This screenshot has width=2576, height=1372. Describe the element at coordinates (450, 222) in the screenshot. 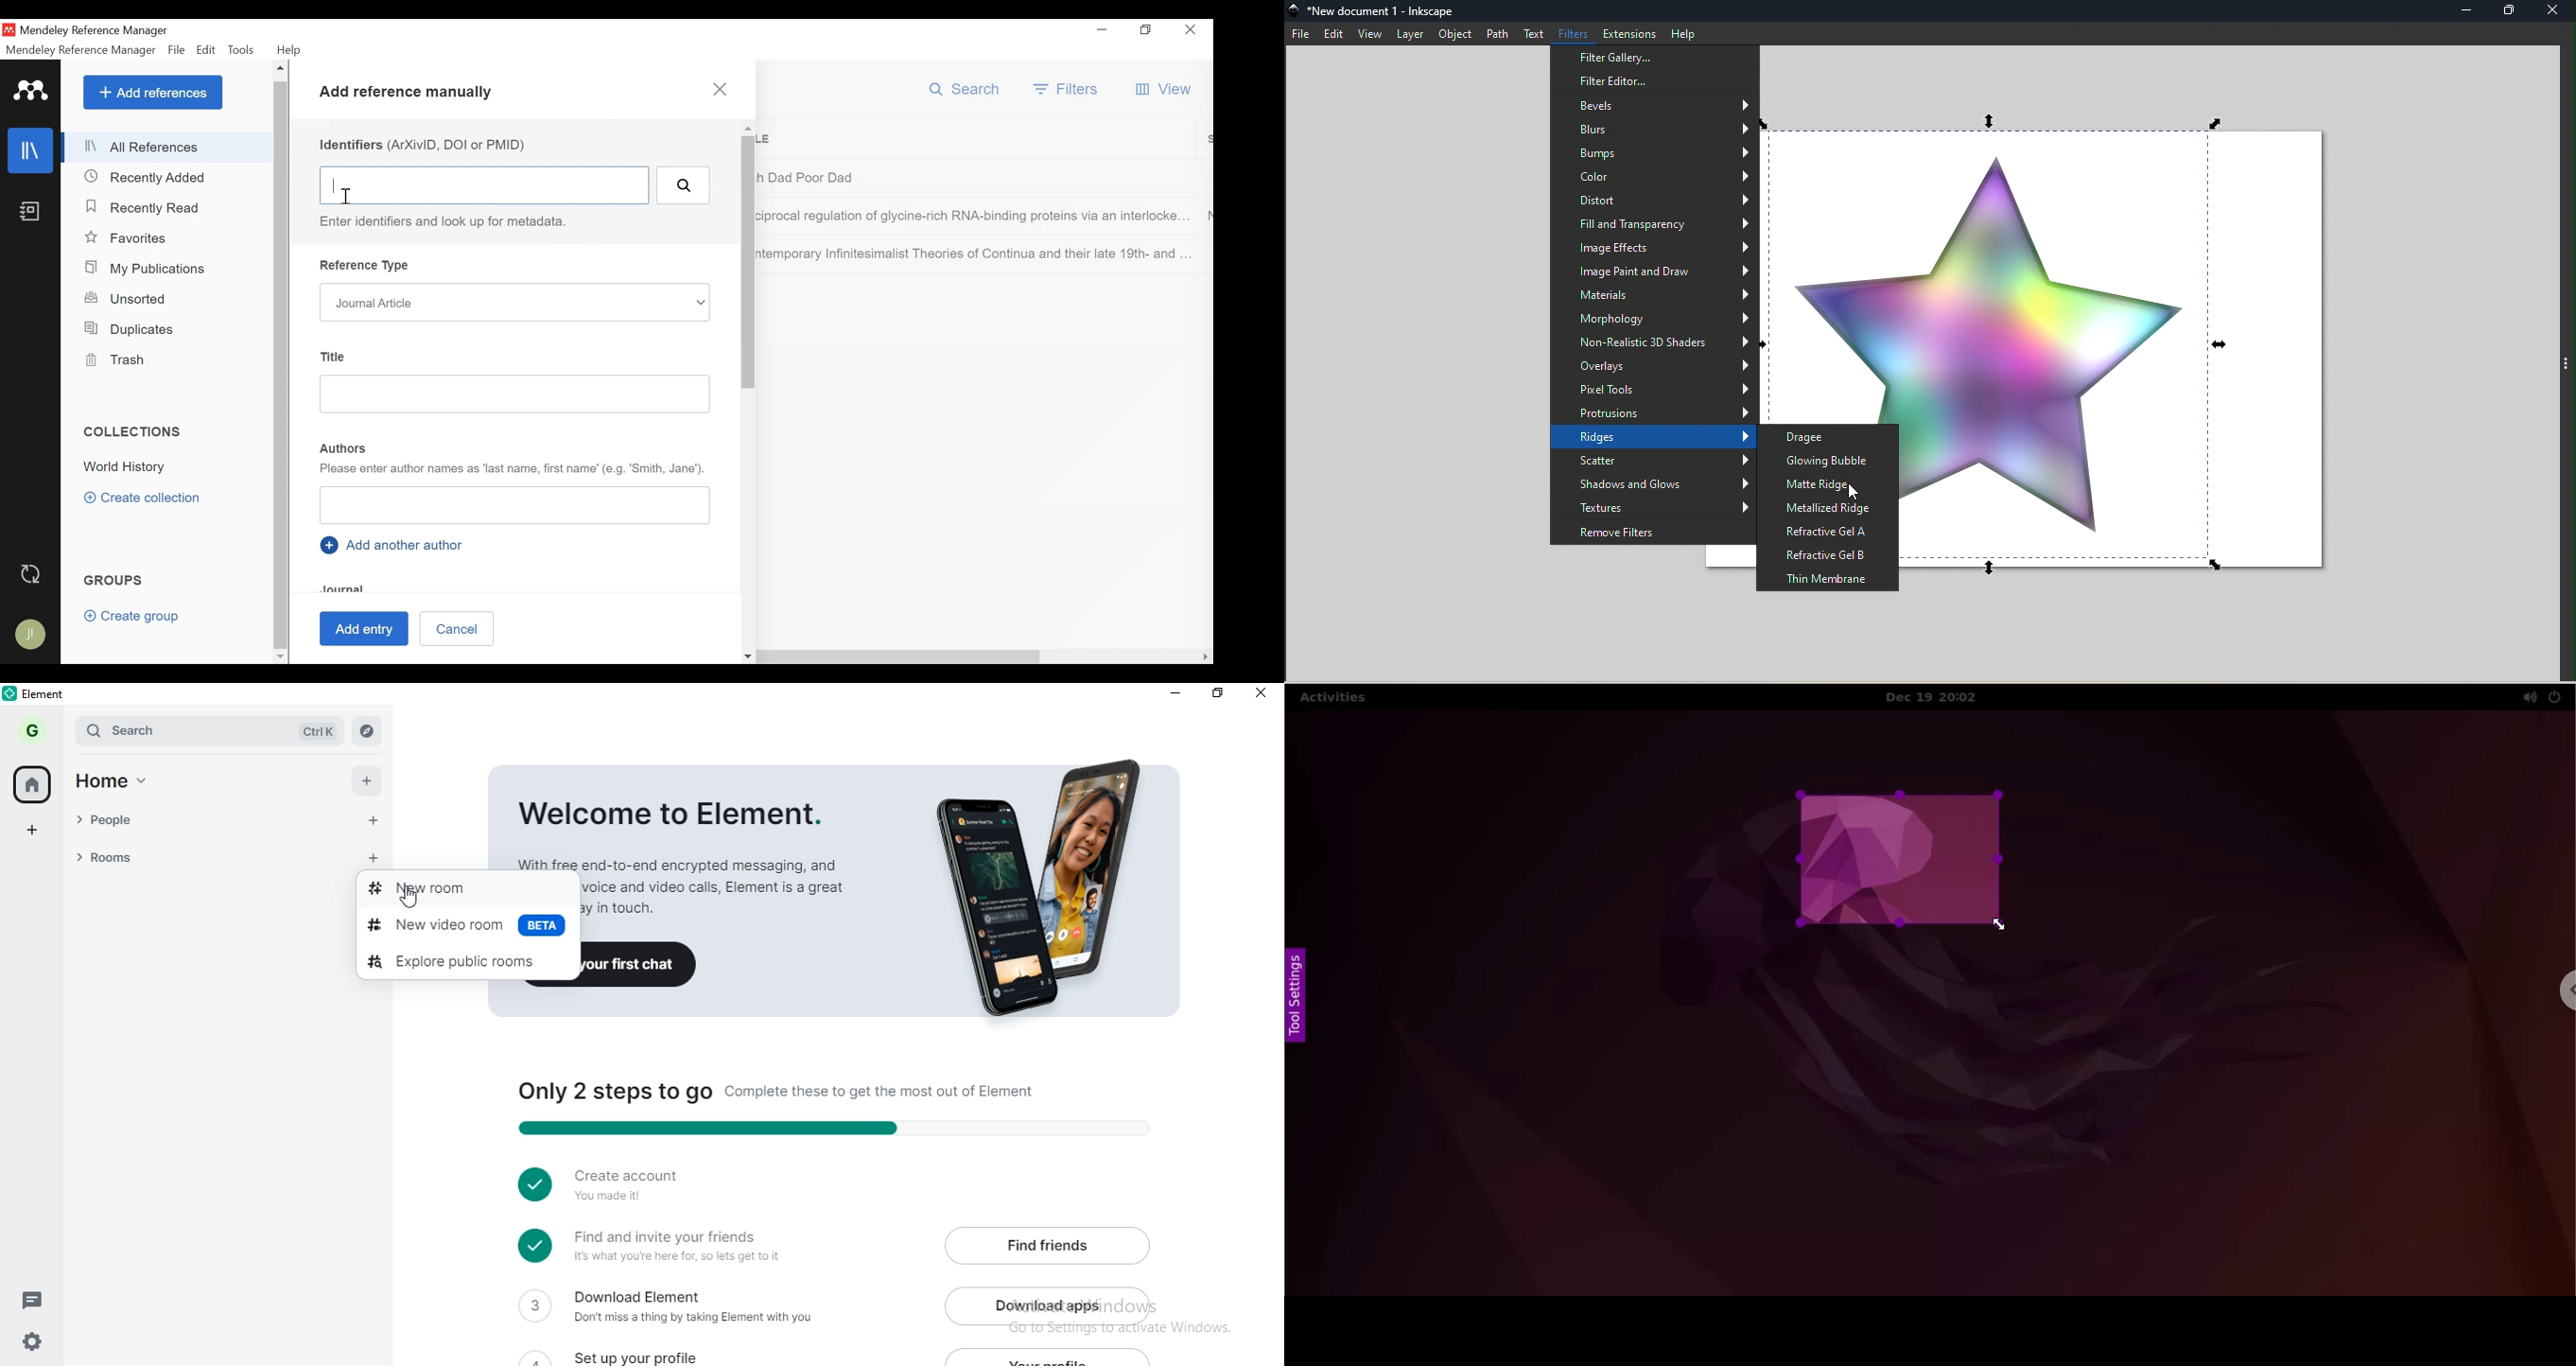

I see `Enter identifiers and look up metadata` at that location.